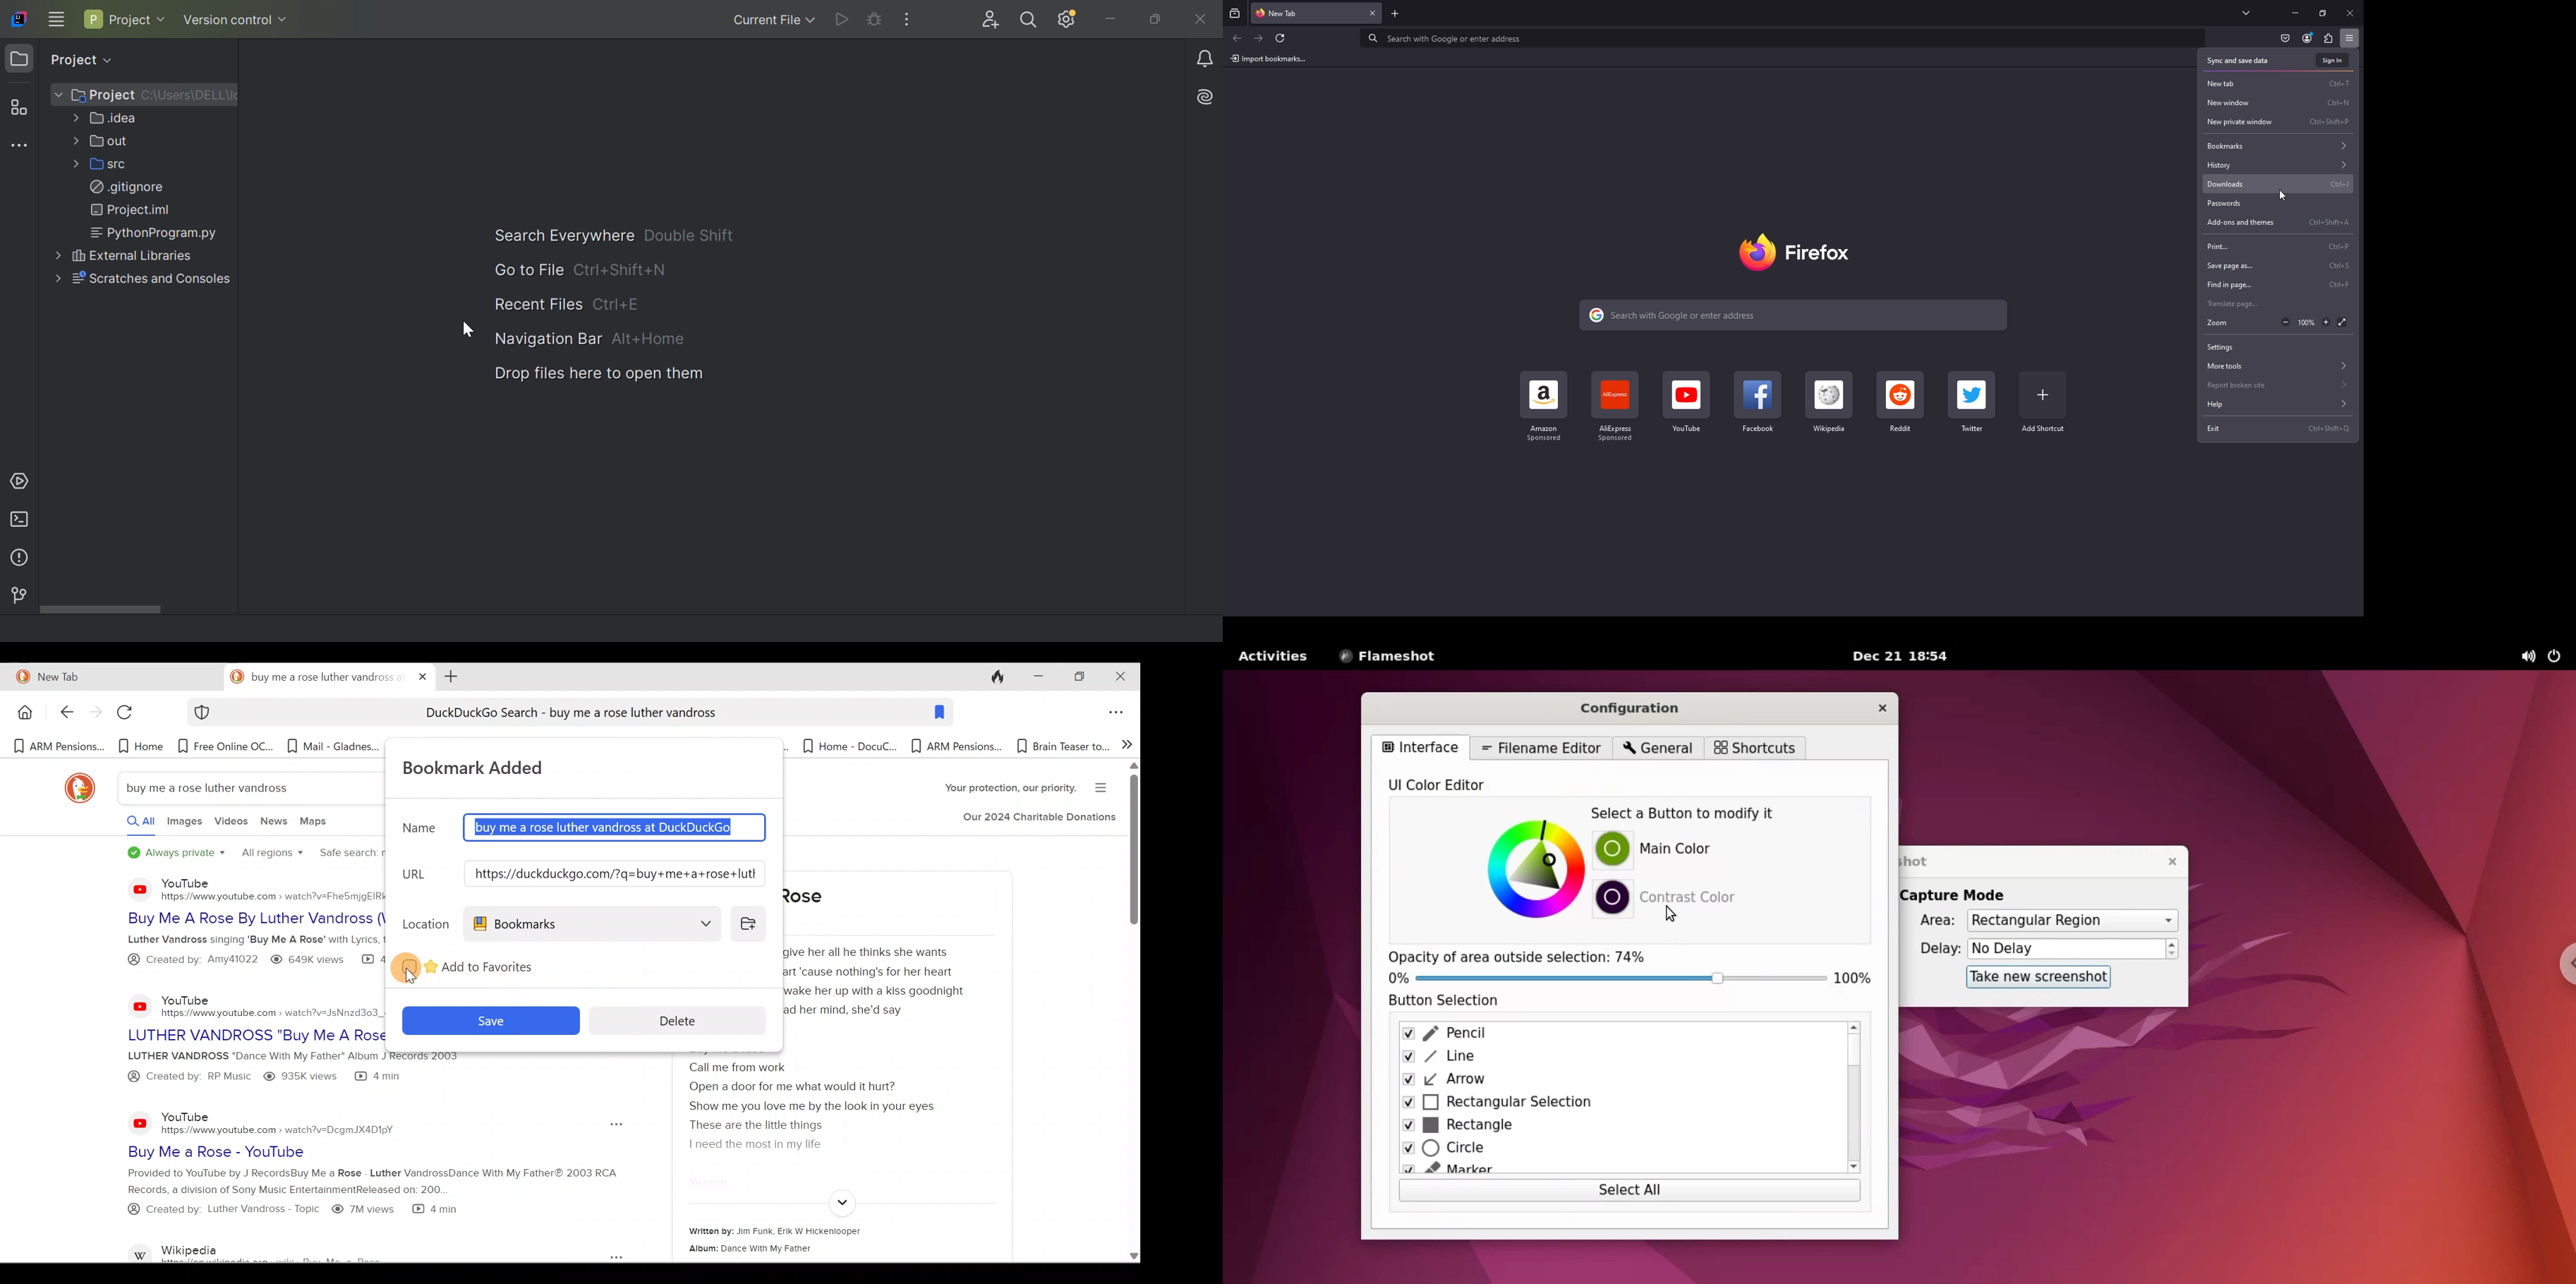 The width and height of the screenshot is (2576, 1288). I want to click on area options, so click(2072, 921).